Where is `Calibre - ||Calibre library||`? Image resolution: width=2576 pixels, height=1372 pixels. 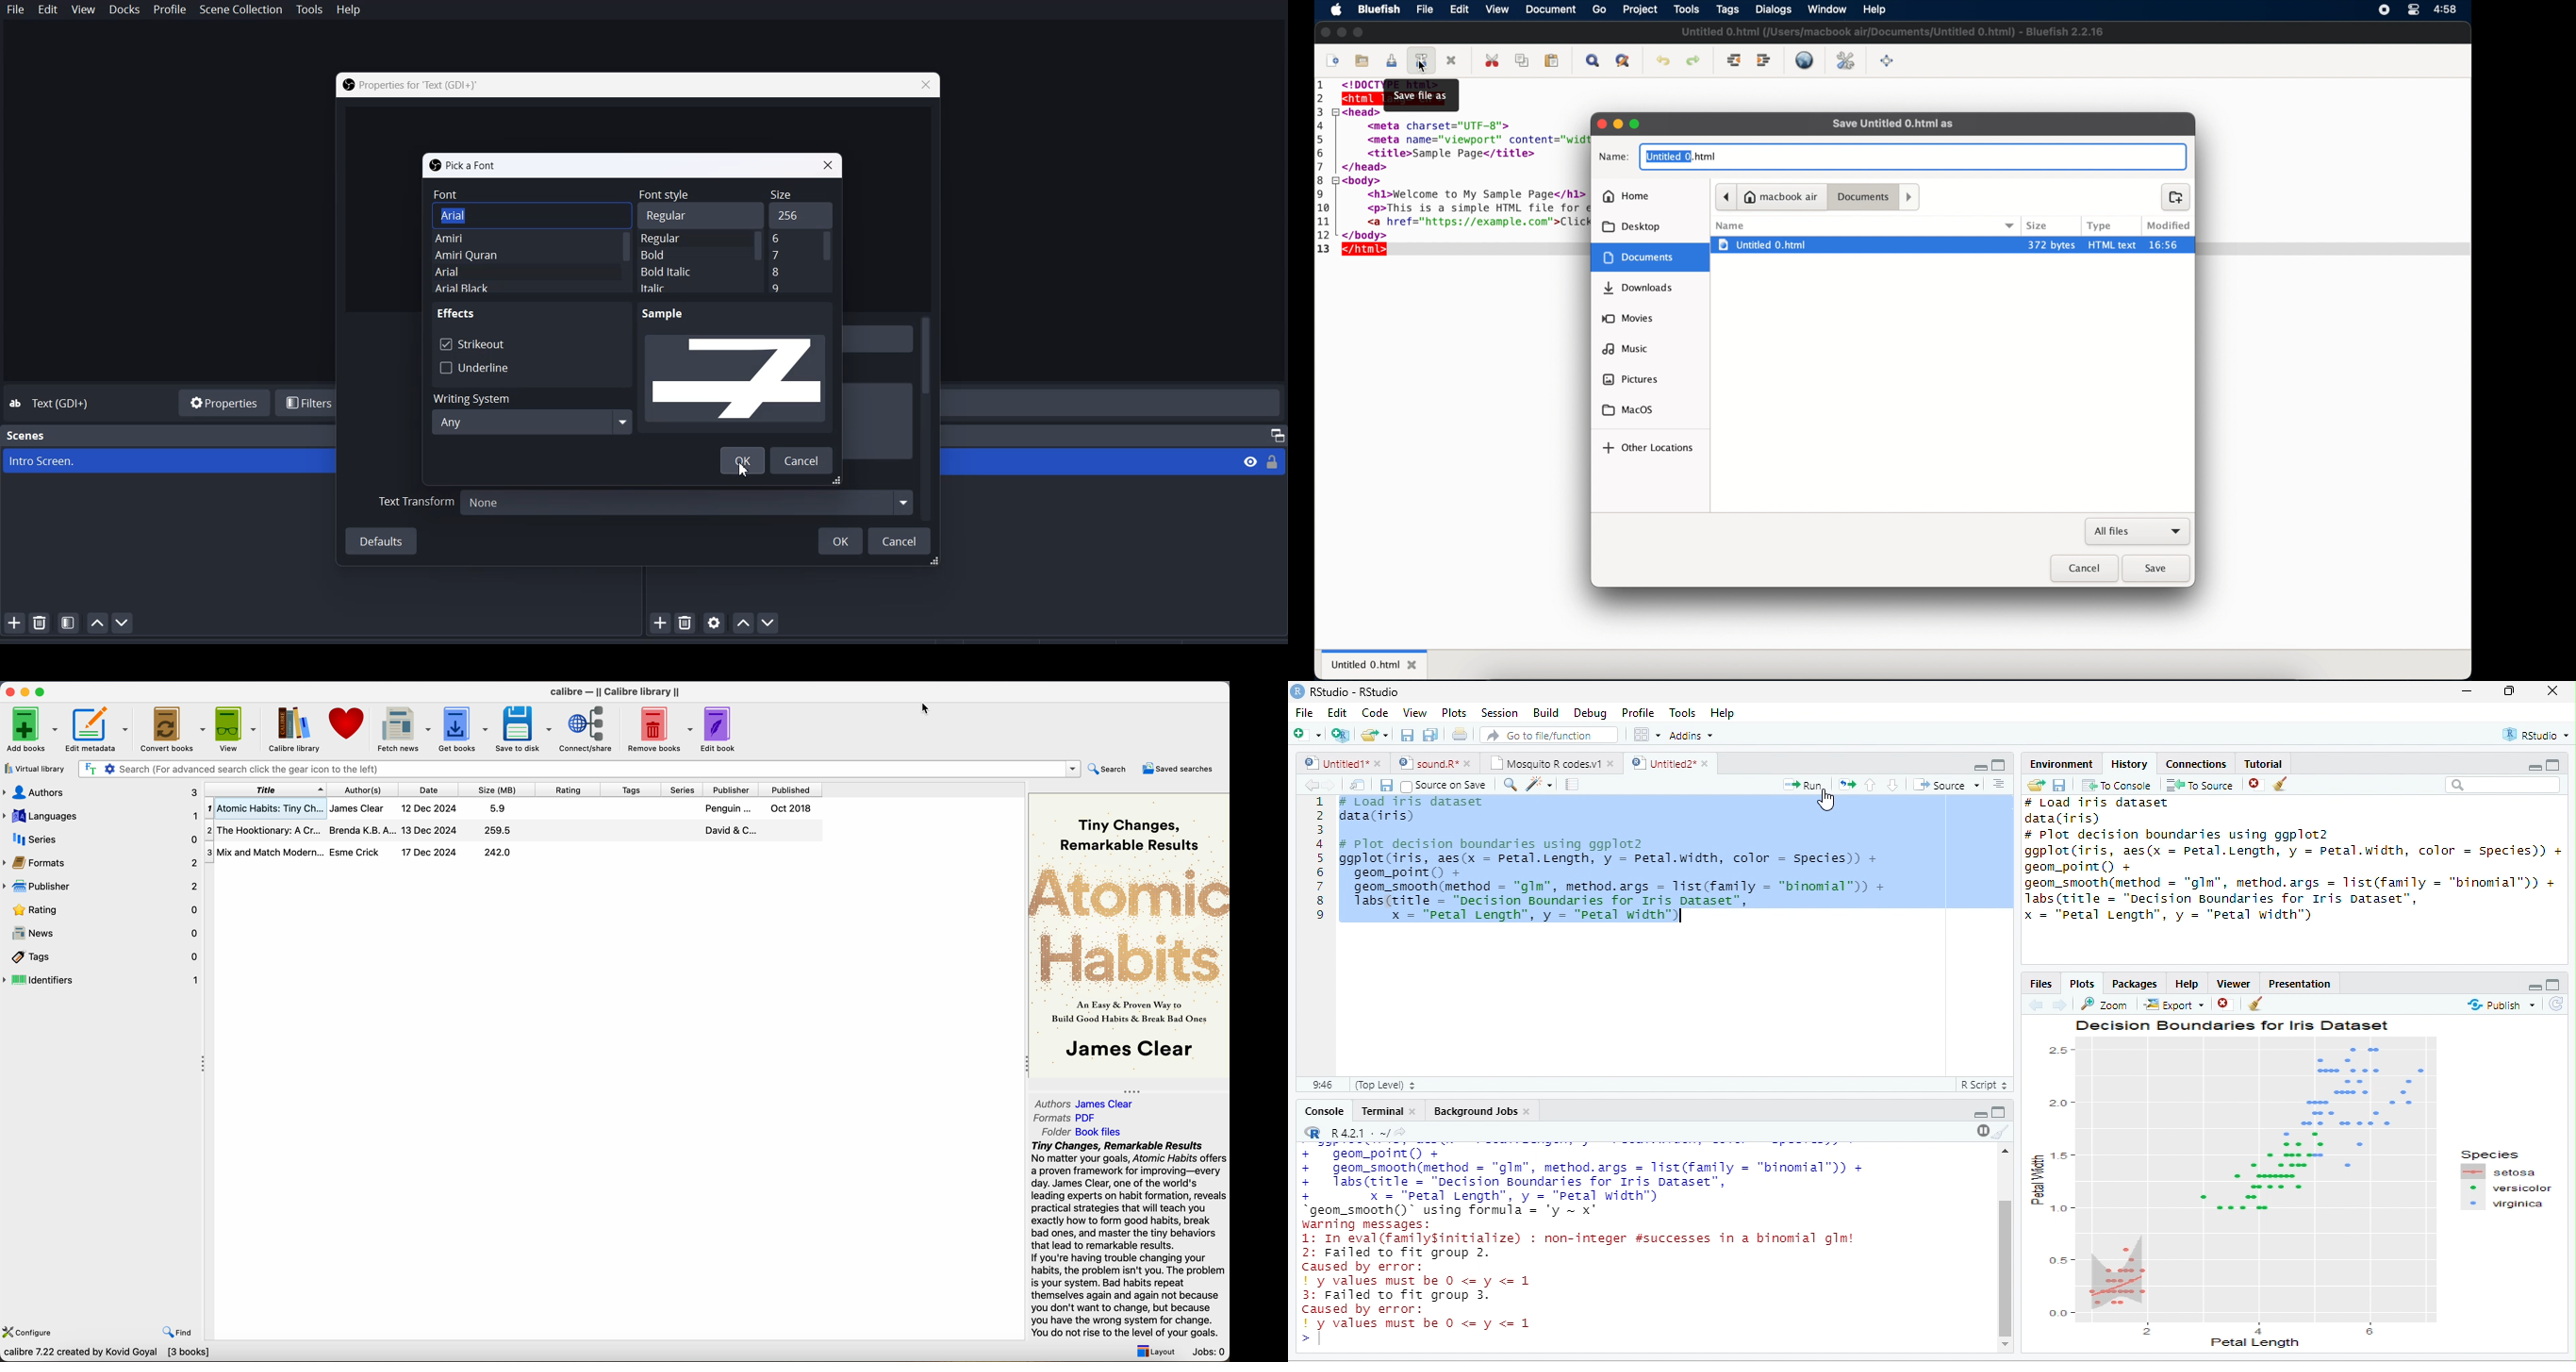
Calibre - ||Calibre library|| is located at coordinates (615, 692).